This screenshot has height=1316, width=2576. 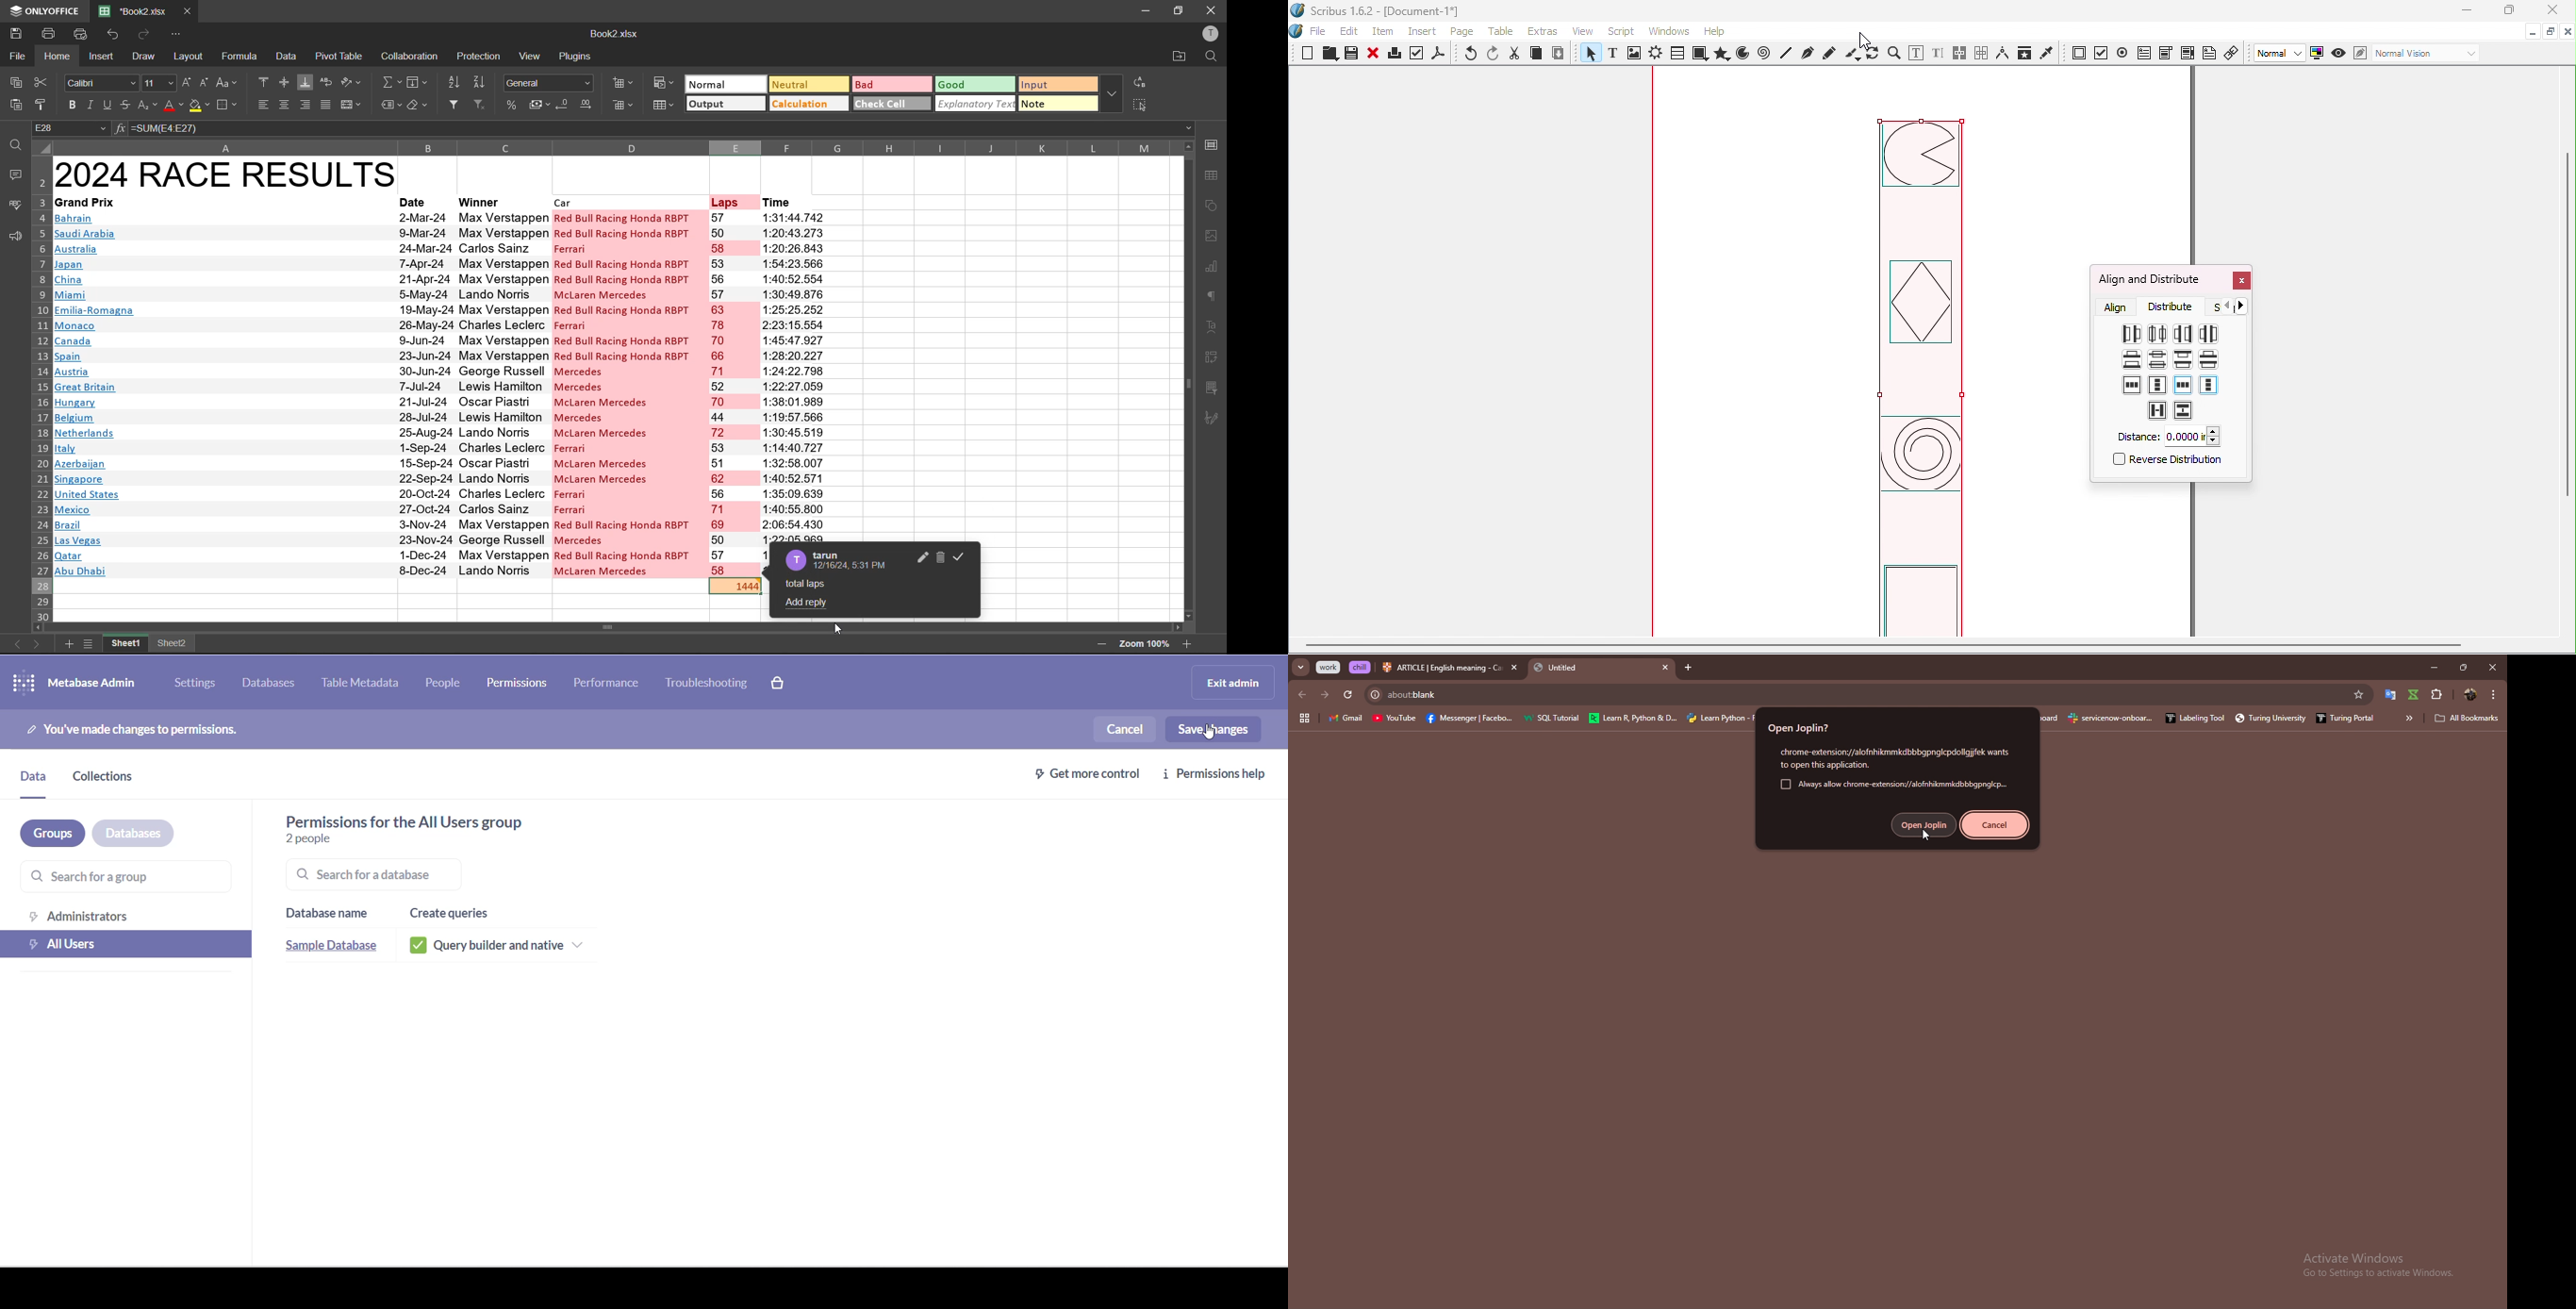 I want to click on strikethrough, so click(x=127, y=105).